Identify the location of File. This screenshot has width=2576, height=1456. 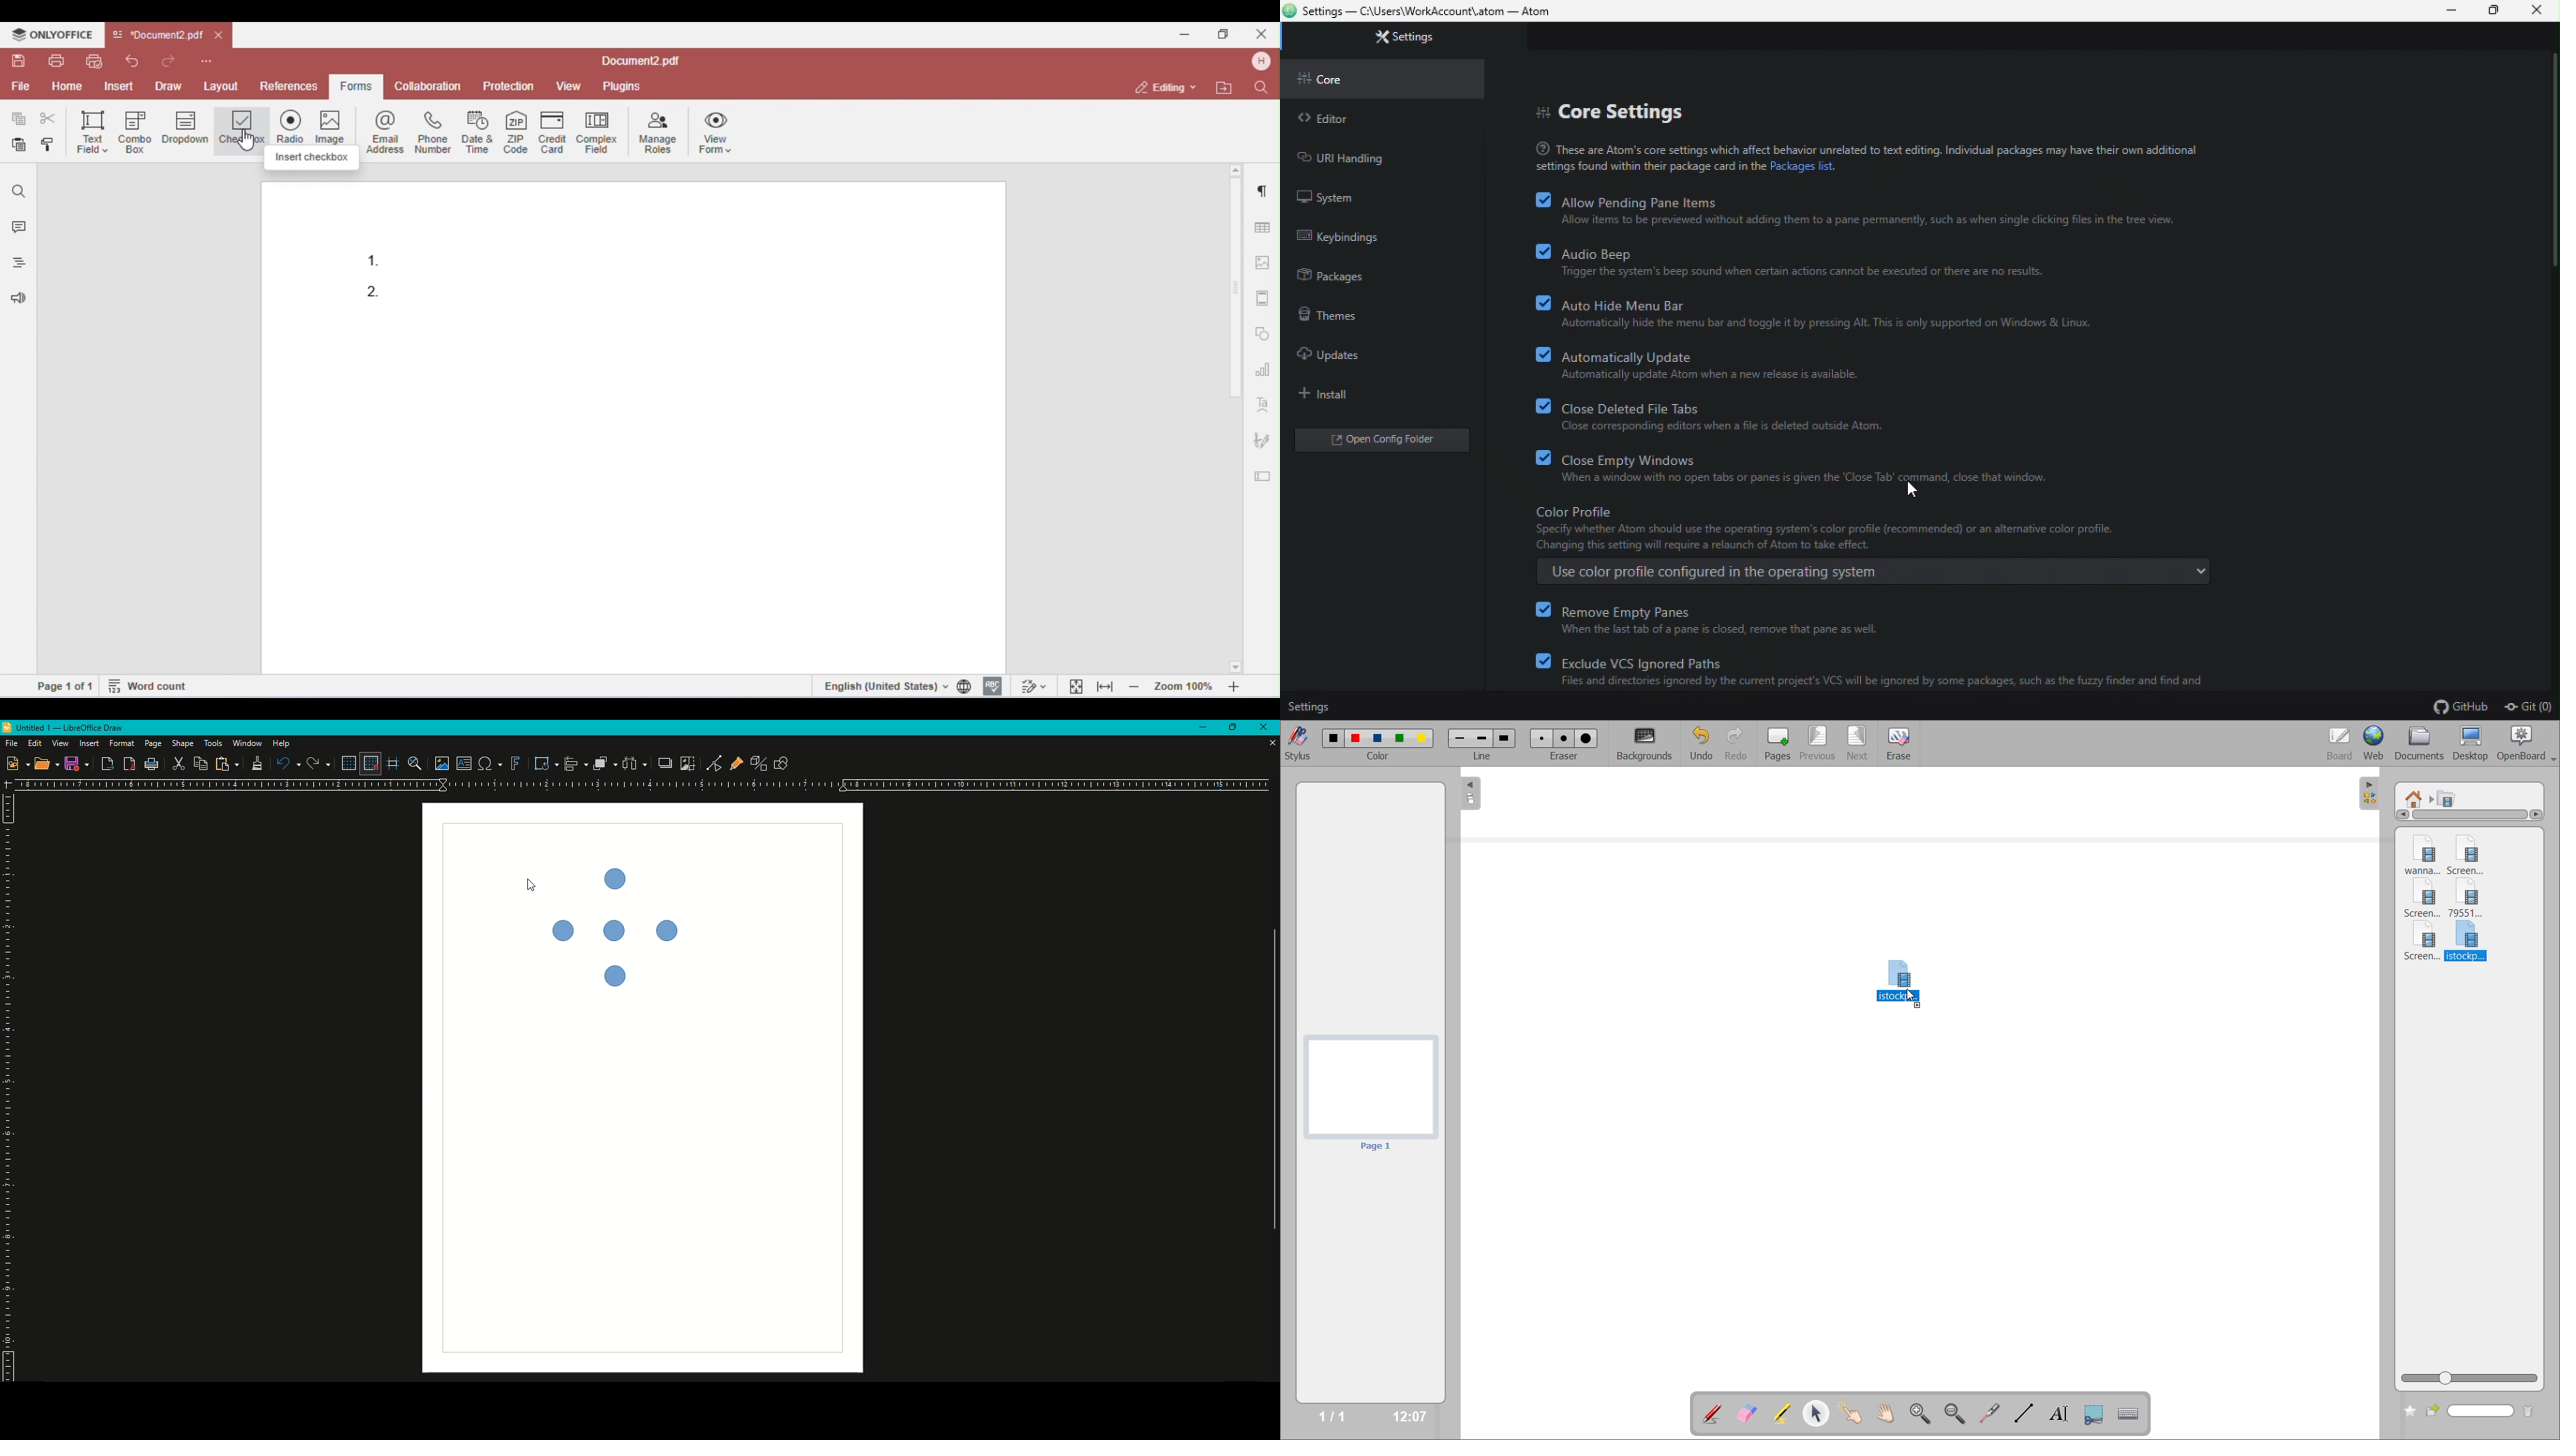
(11, 743).